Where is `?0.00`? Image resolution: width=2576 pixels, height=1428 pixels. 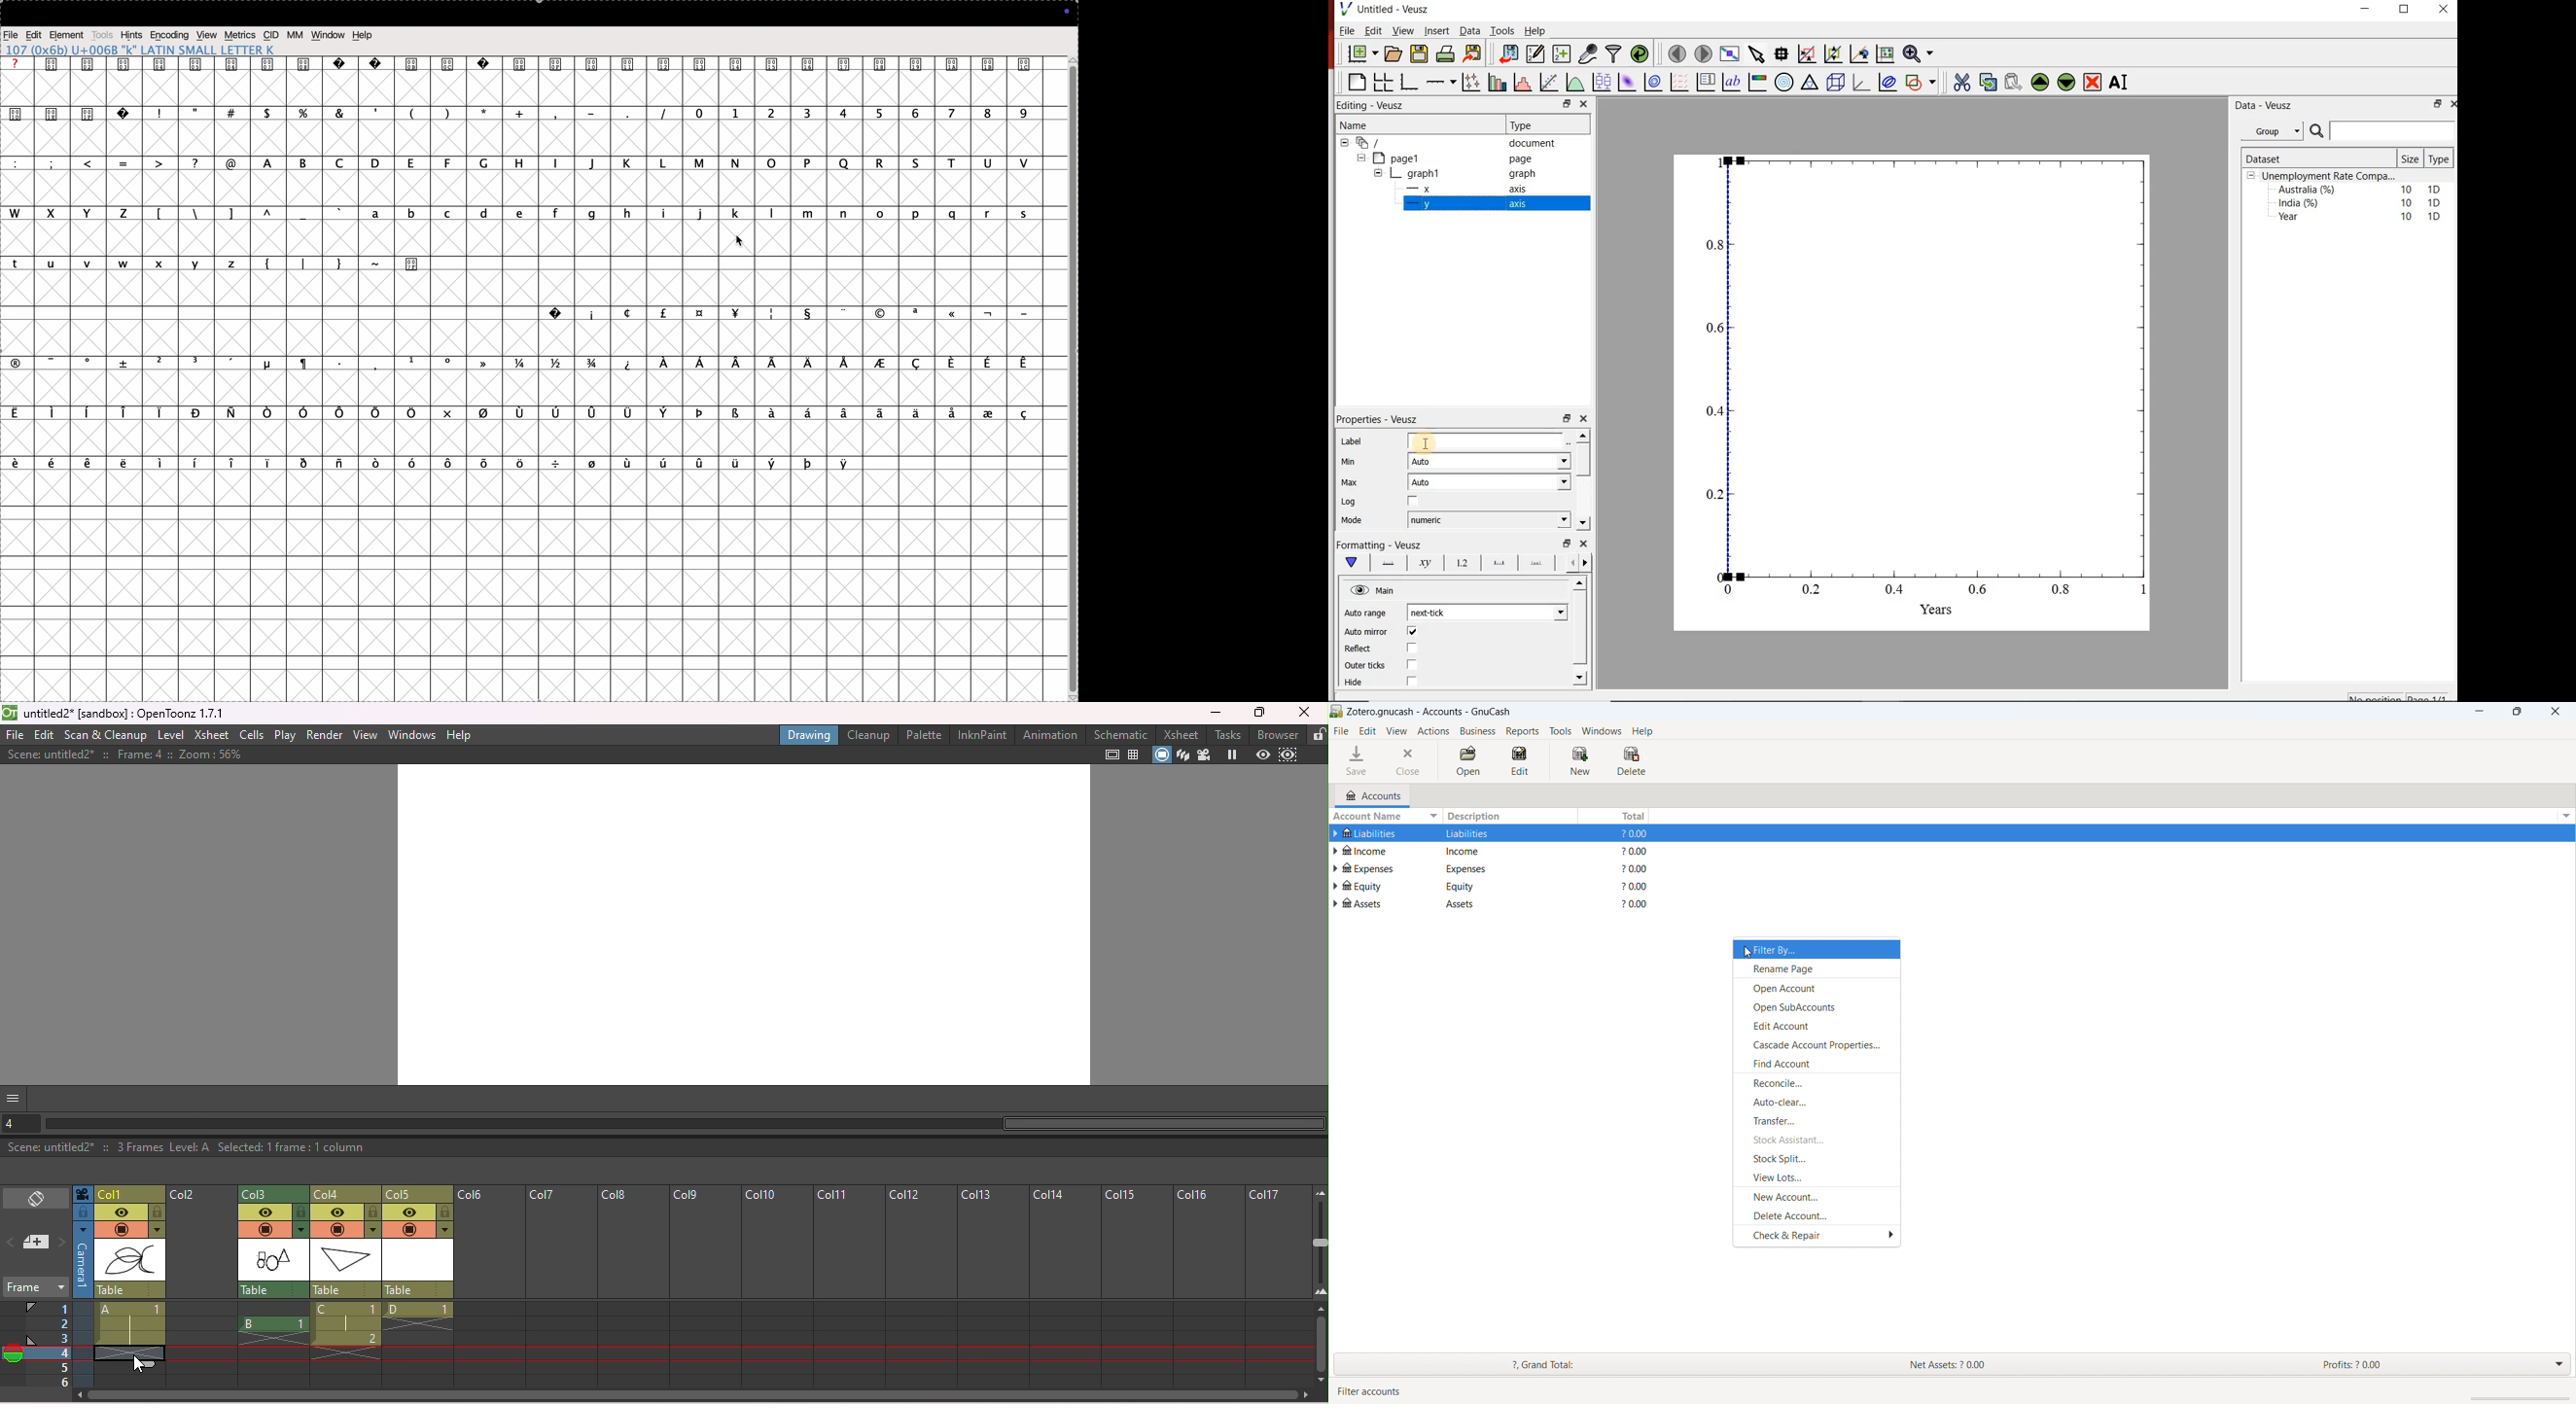
?0.00 is located at coordinates (1634, 904).